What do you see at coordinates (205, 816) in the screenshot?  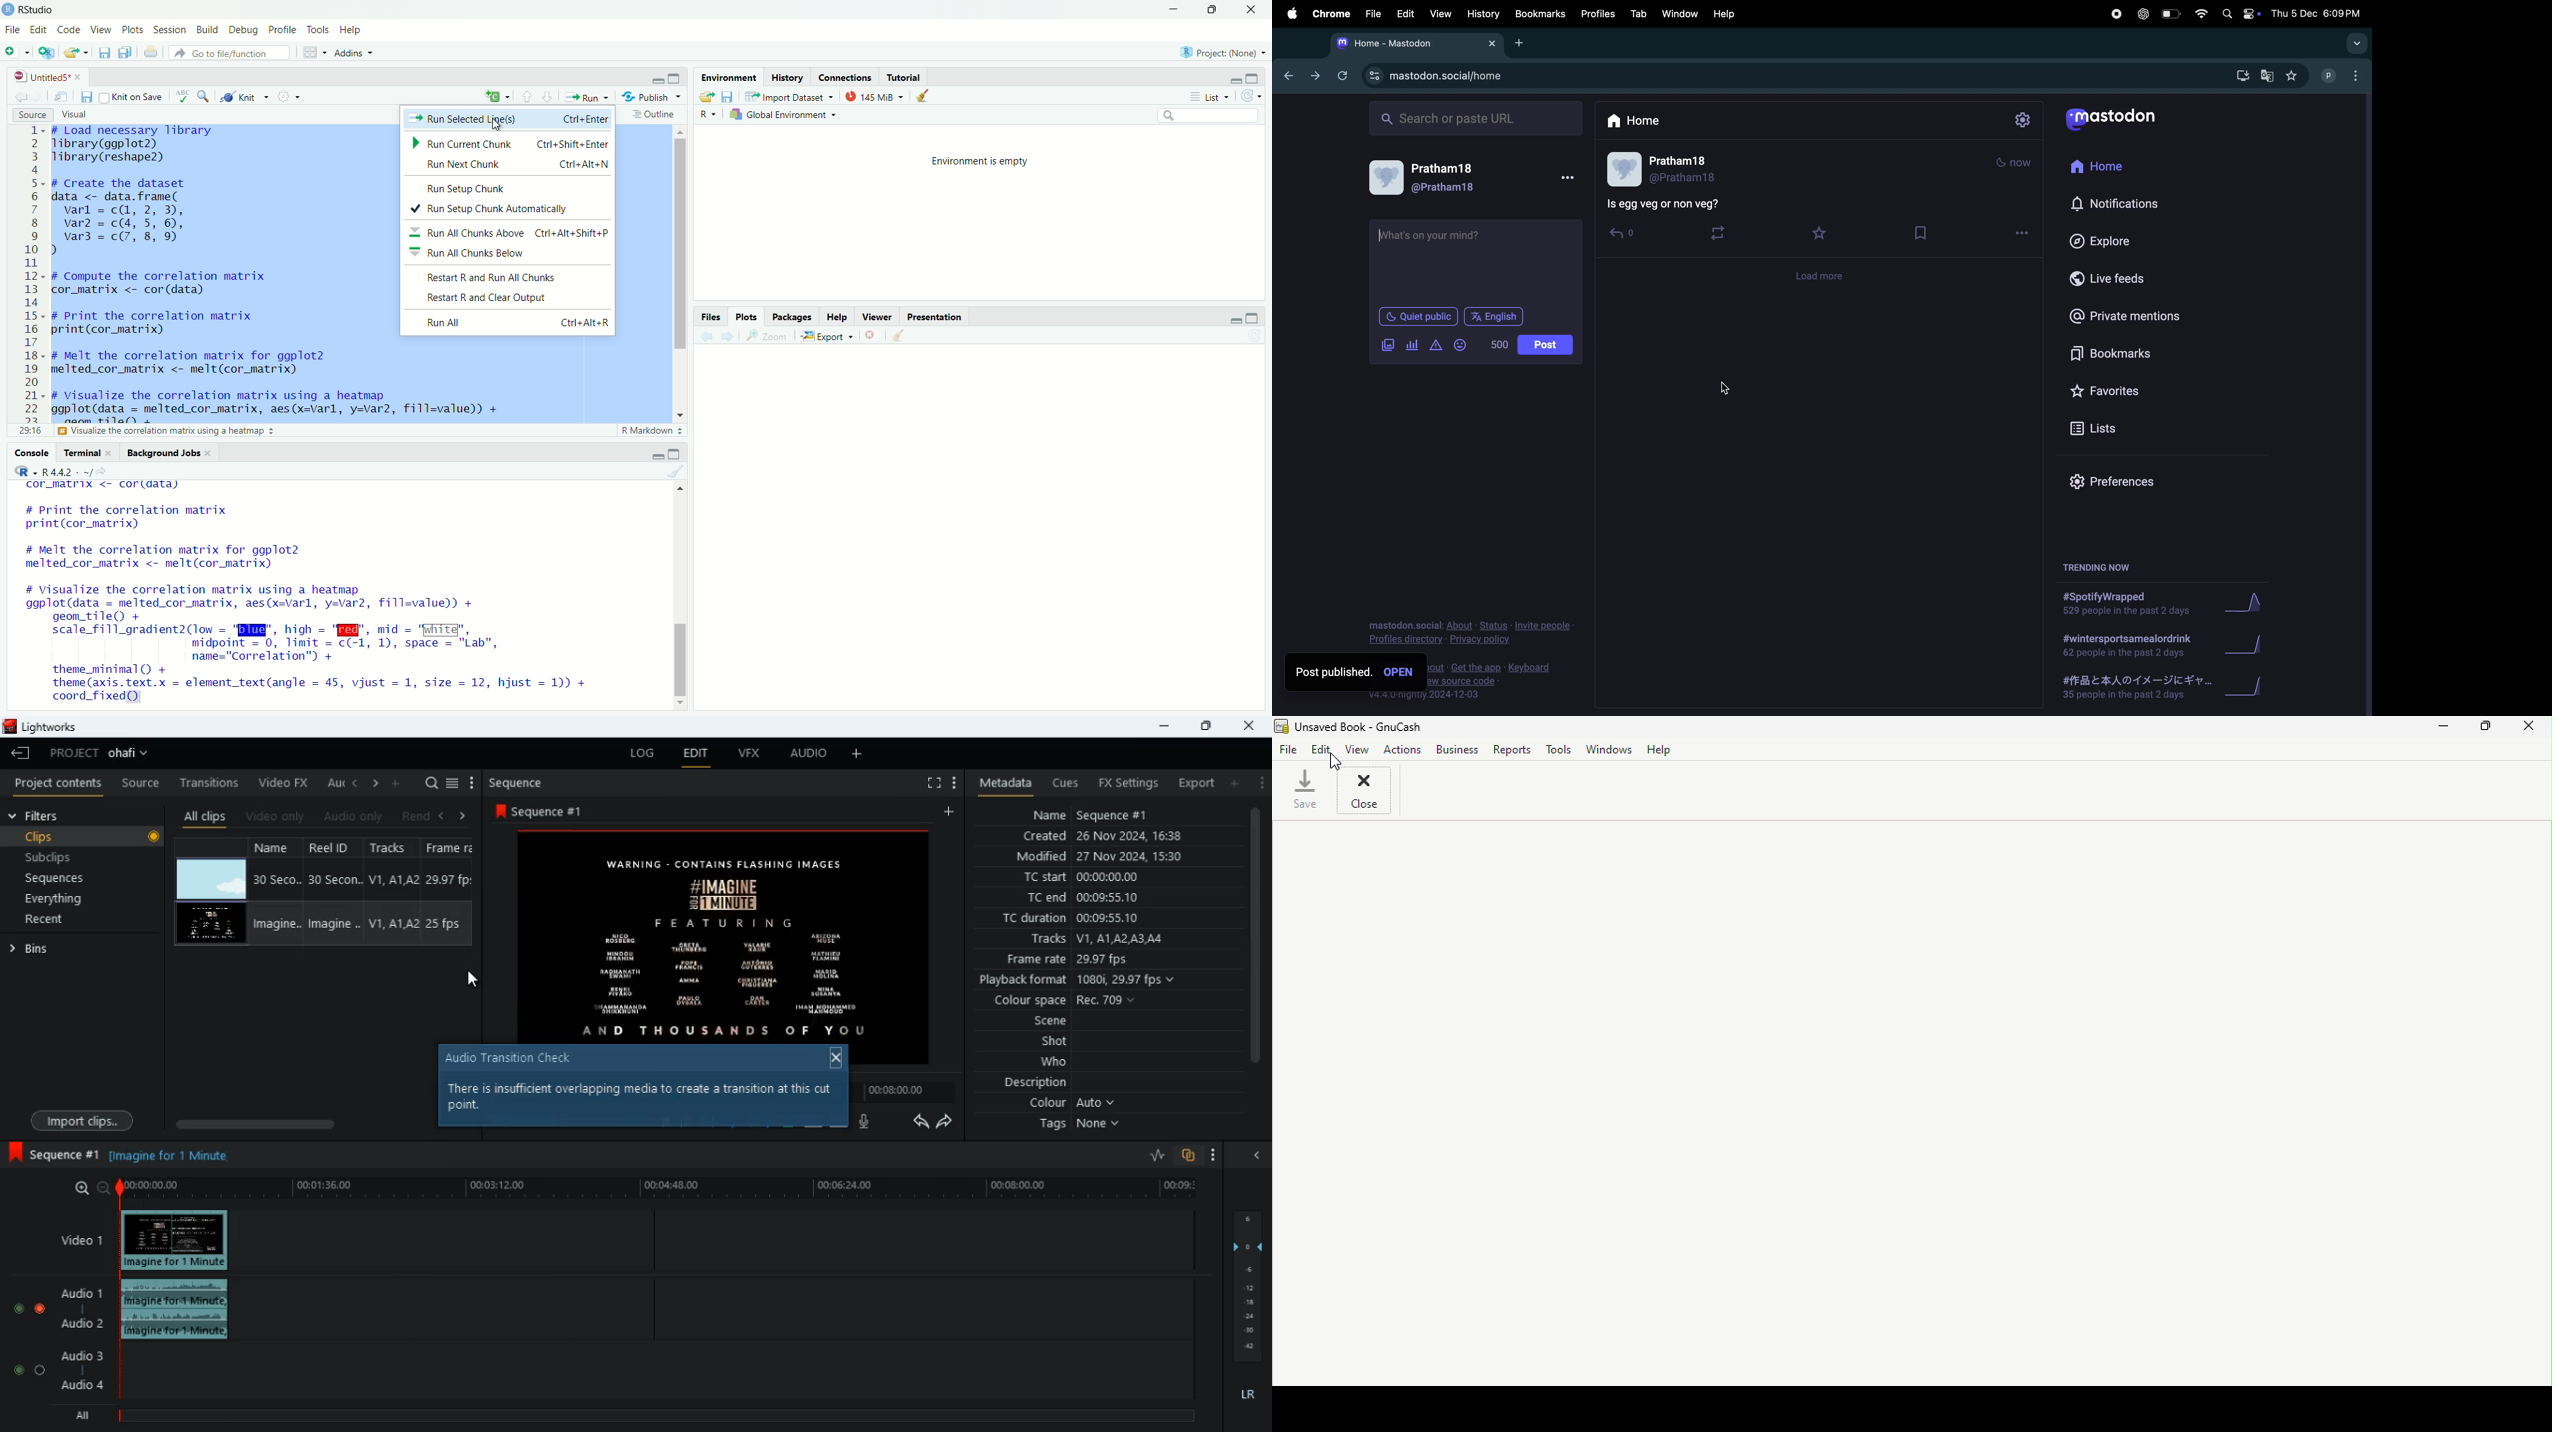 I see `all clips` at bounding box center [205, 816].